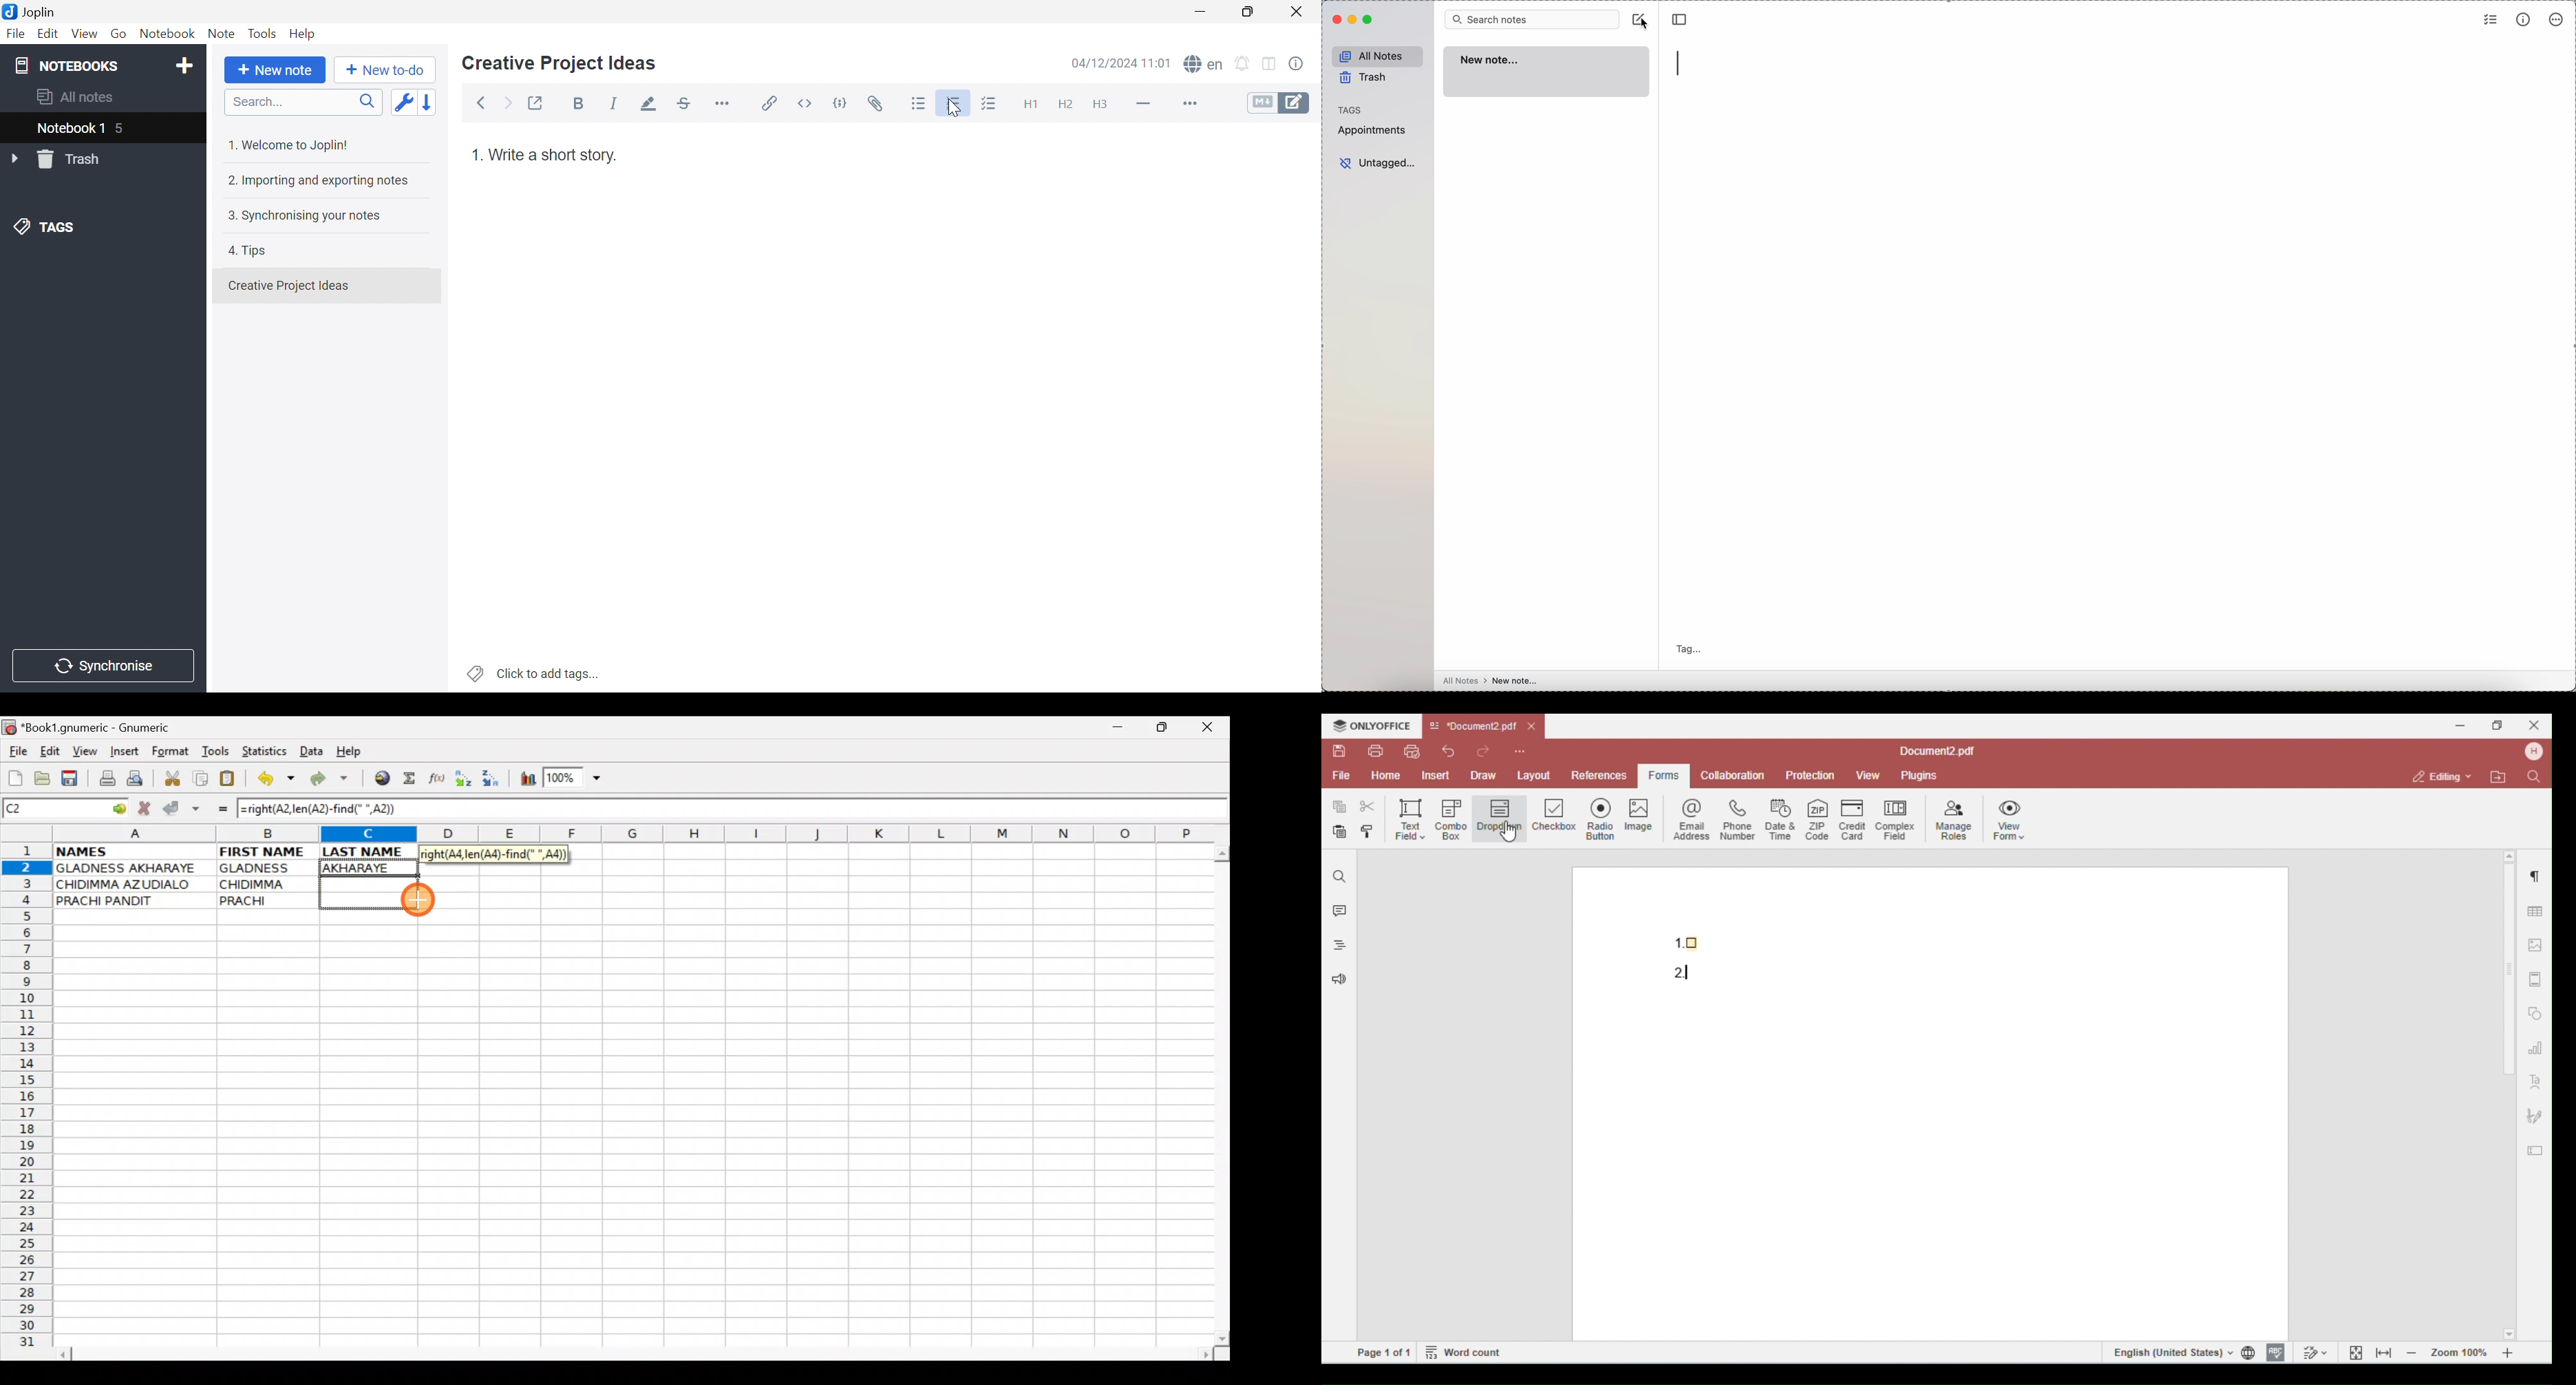 This screenshot has height=1400, width=2576. Describe the element at coordinates (2491, 19) in the screenshot. I see `check list` at that location.